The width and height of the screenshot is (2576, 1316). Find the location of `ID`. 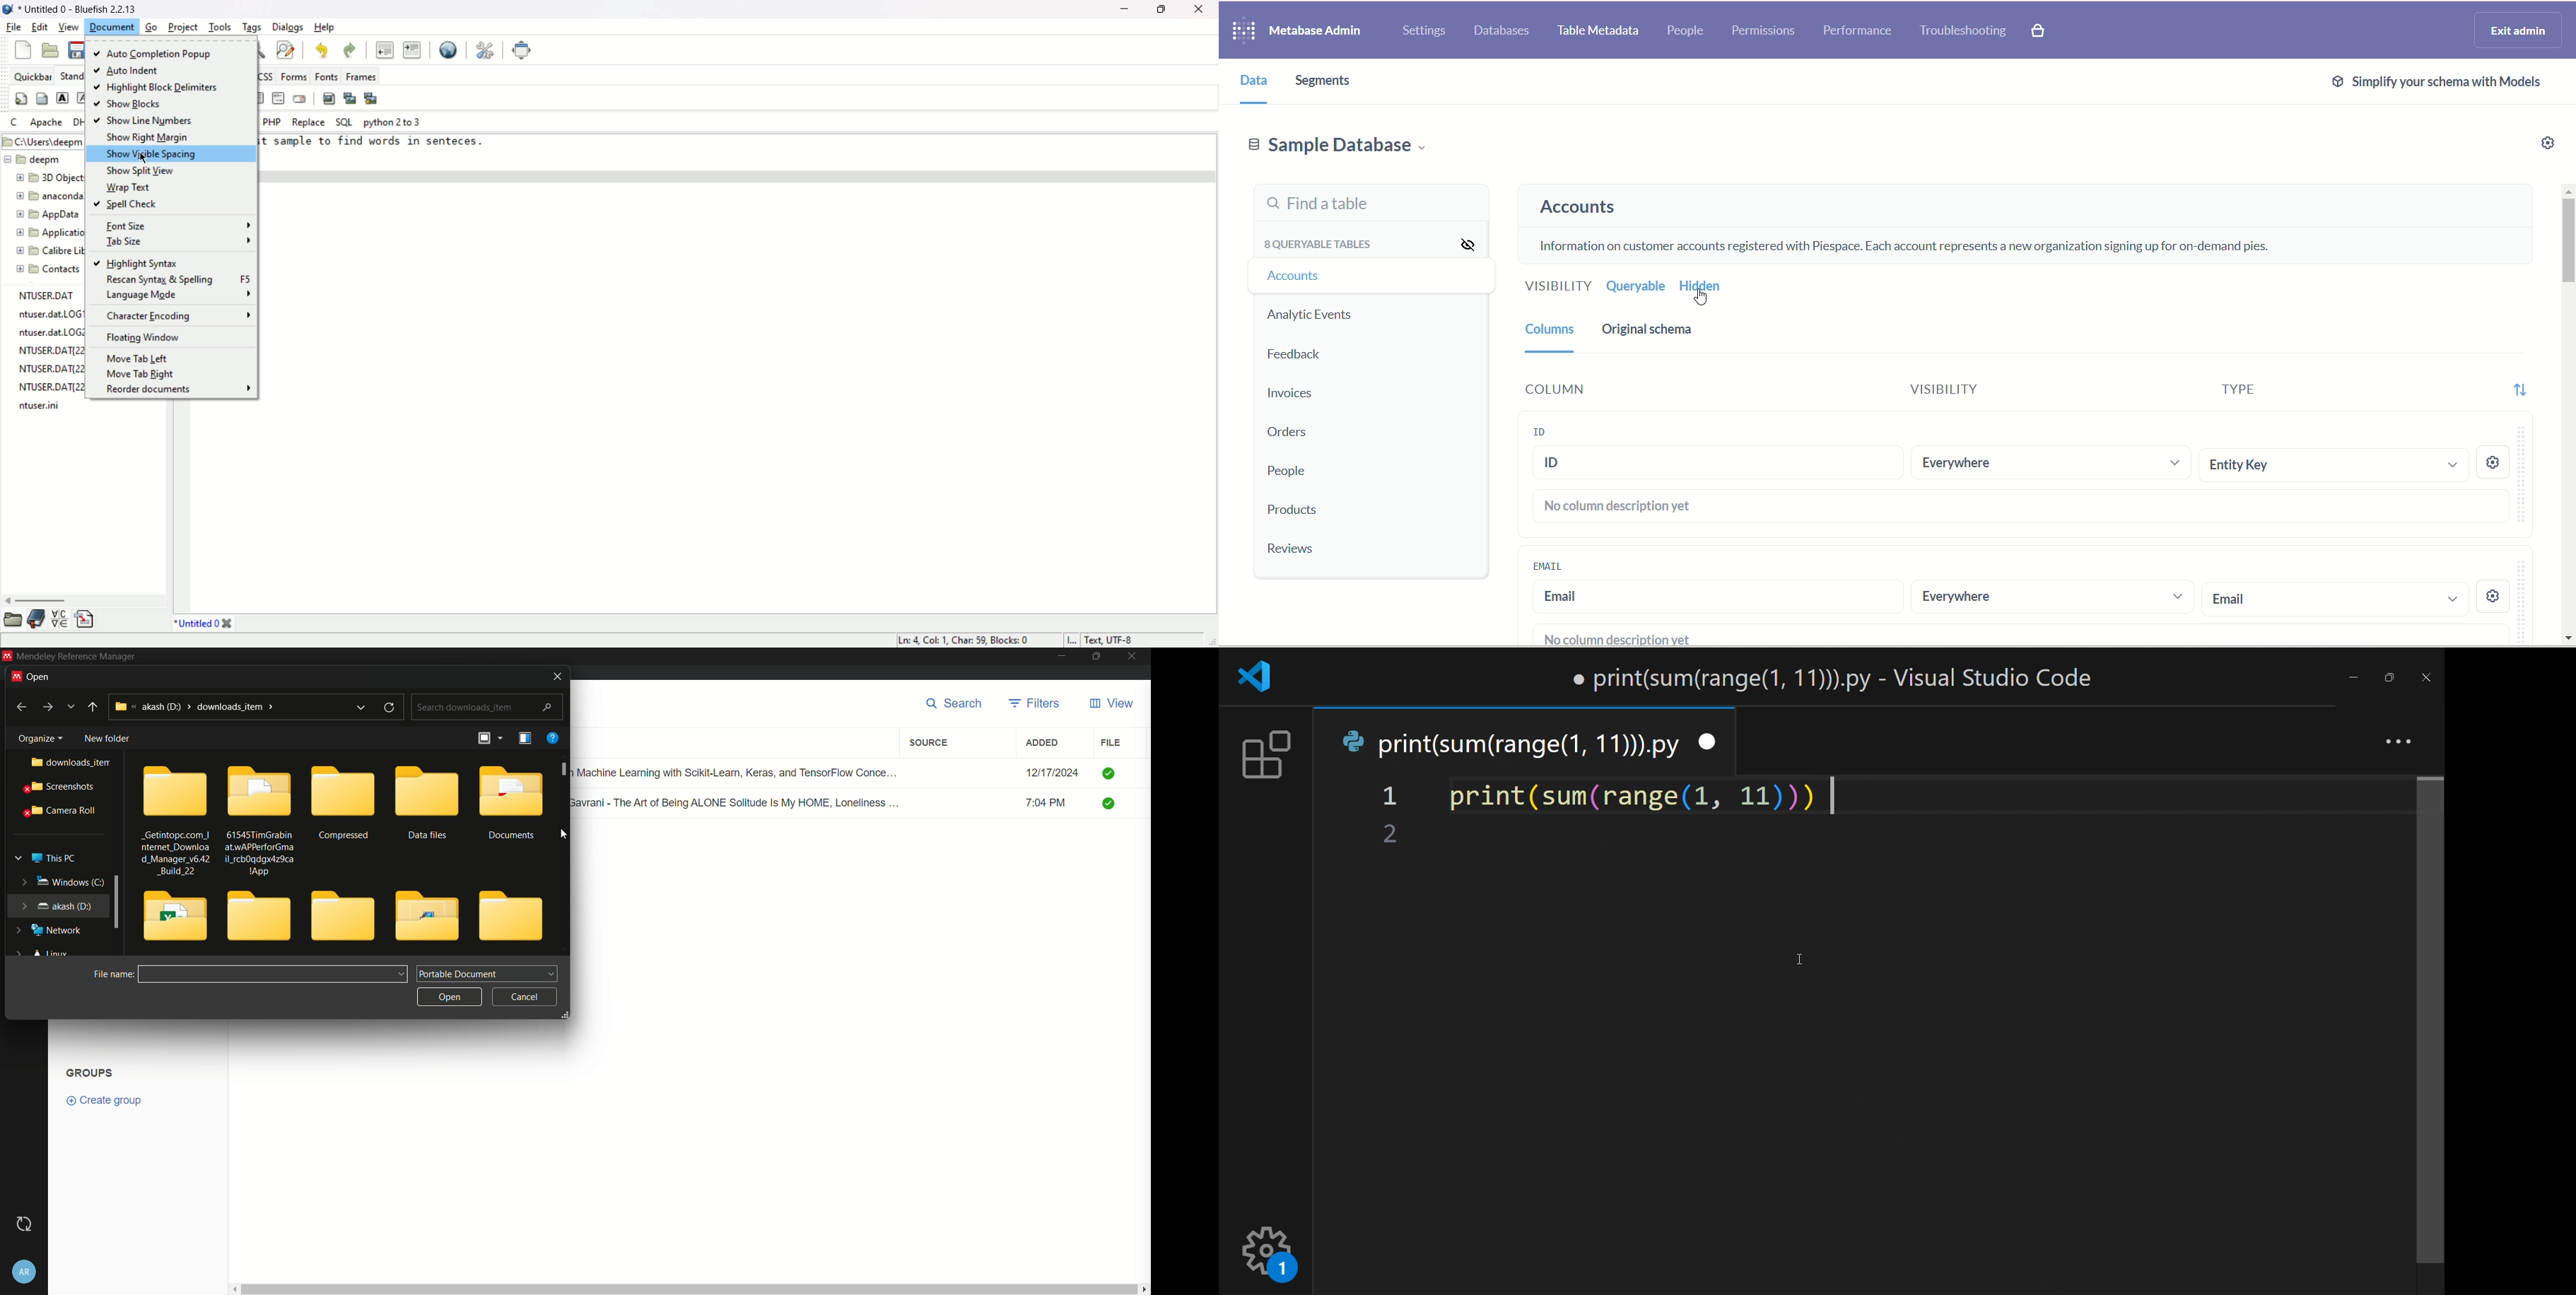

ID is located at coordinates (1540, 430).